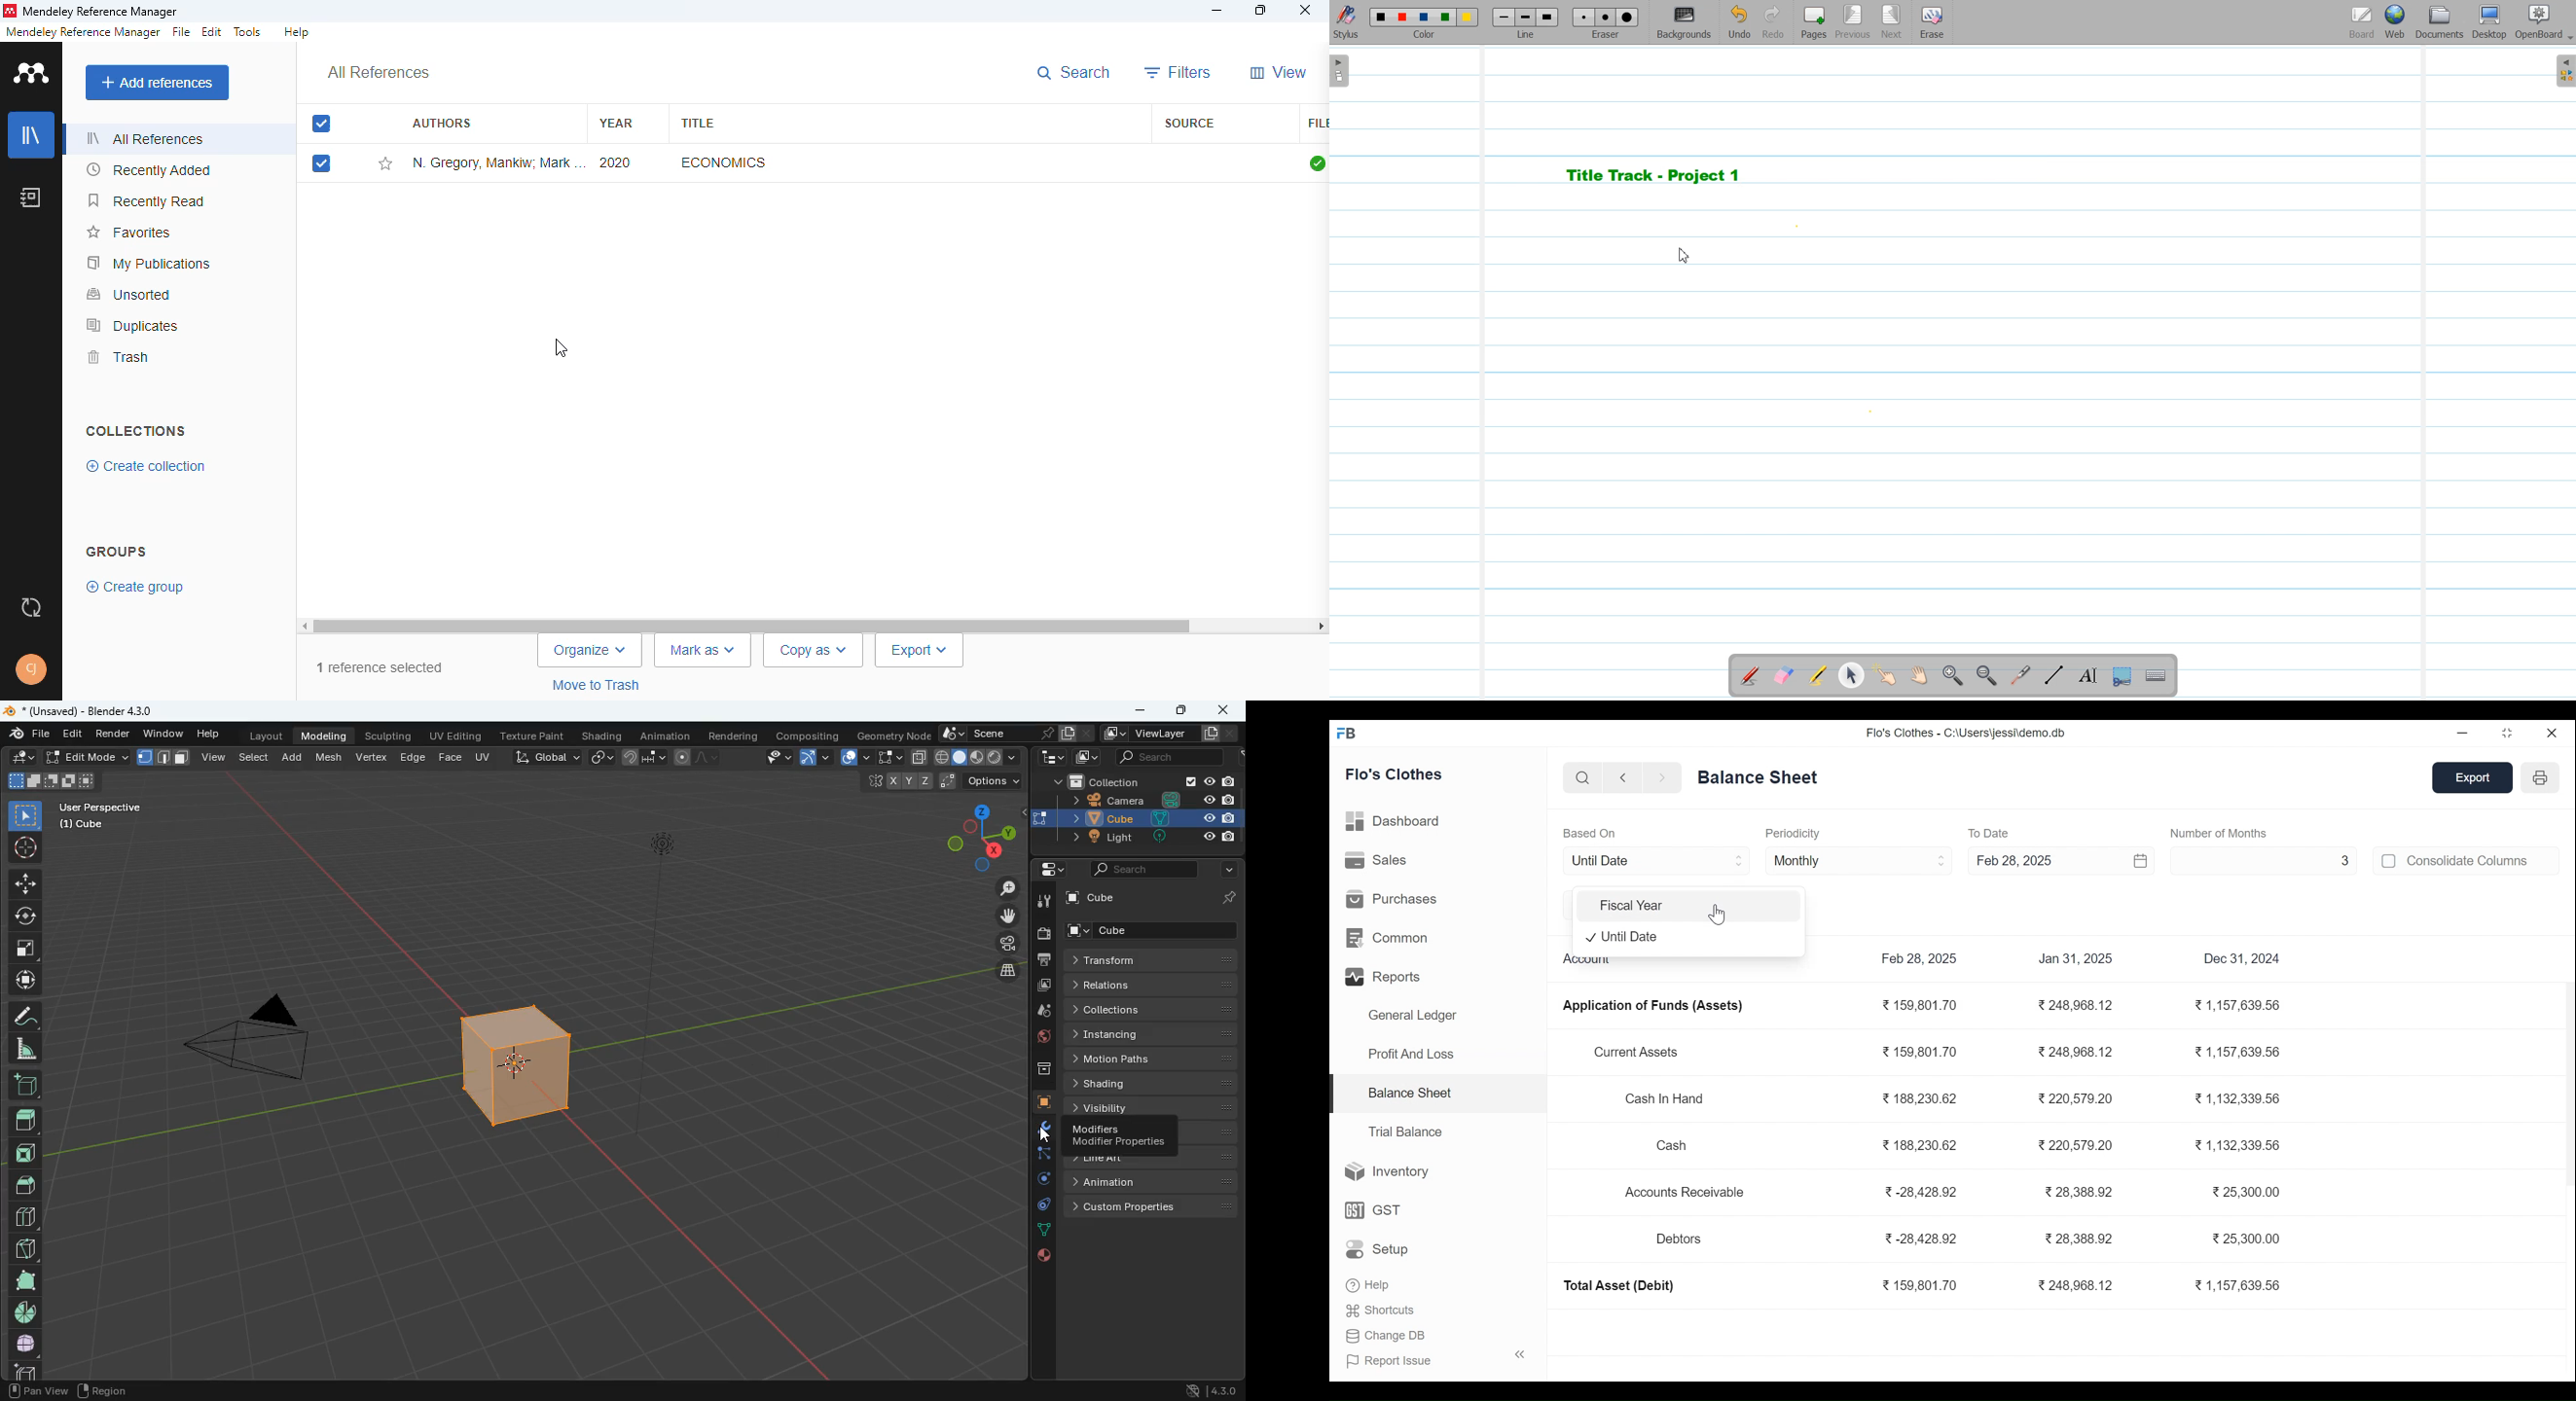 This screenshot has width=2576, height=1428. Describe the element at coordinates (1216, 11) in the screenshot. I see `minimize` at that location.